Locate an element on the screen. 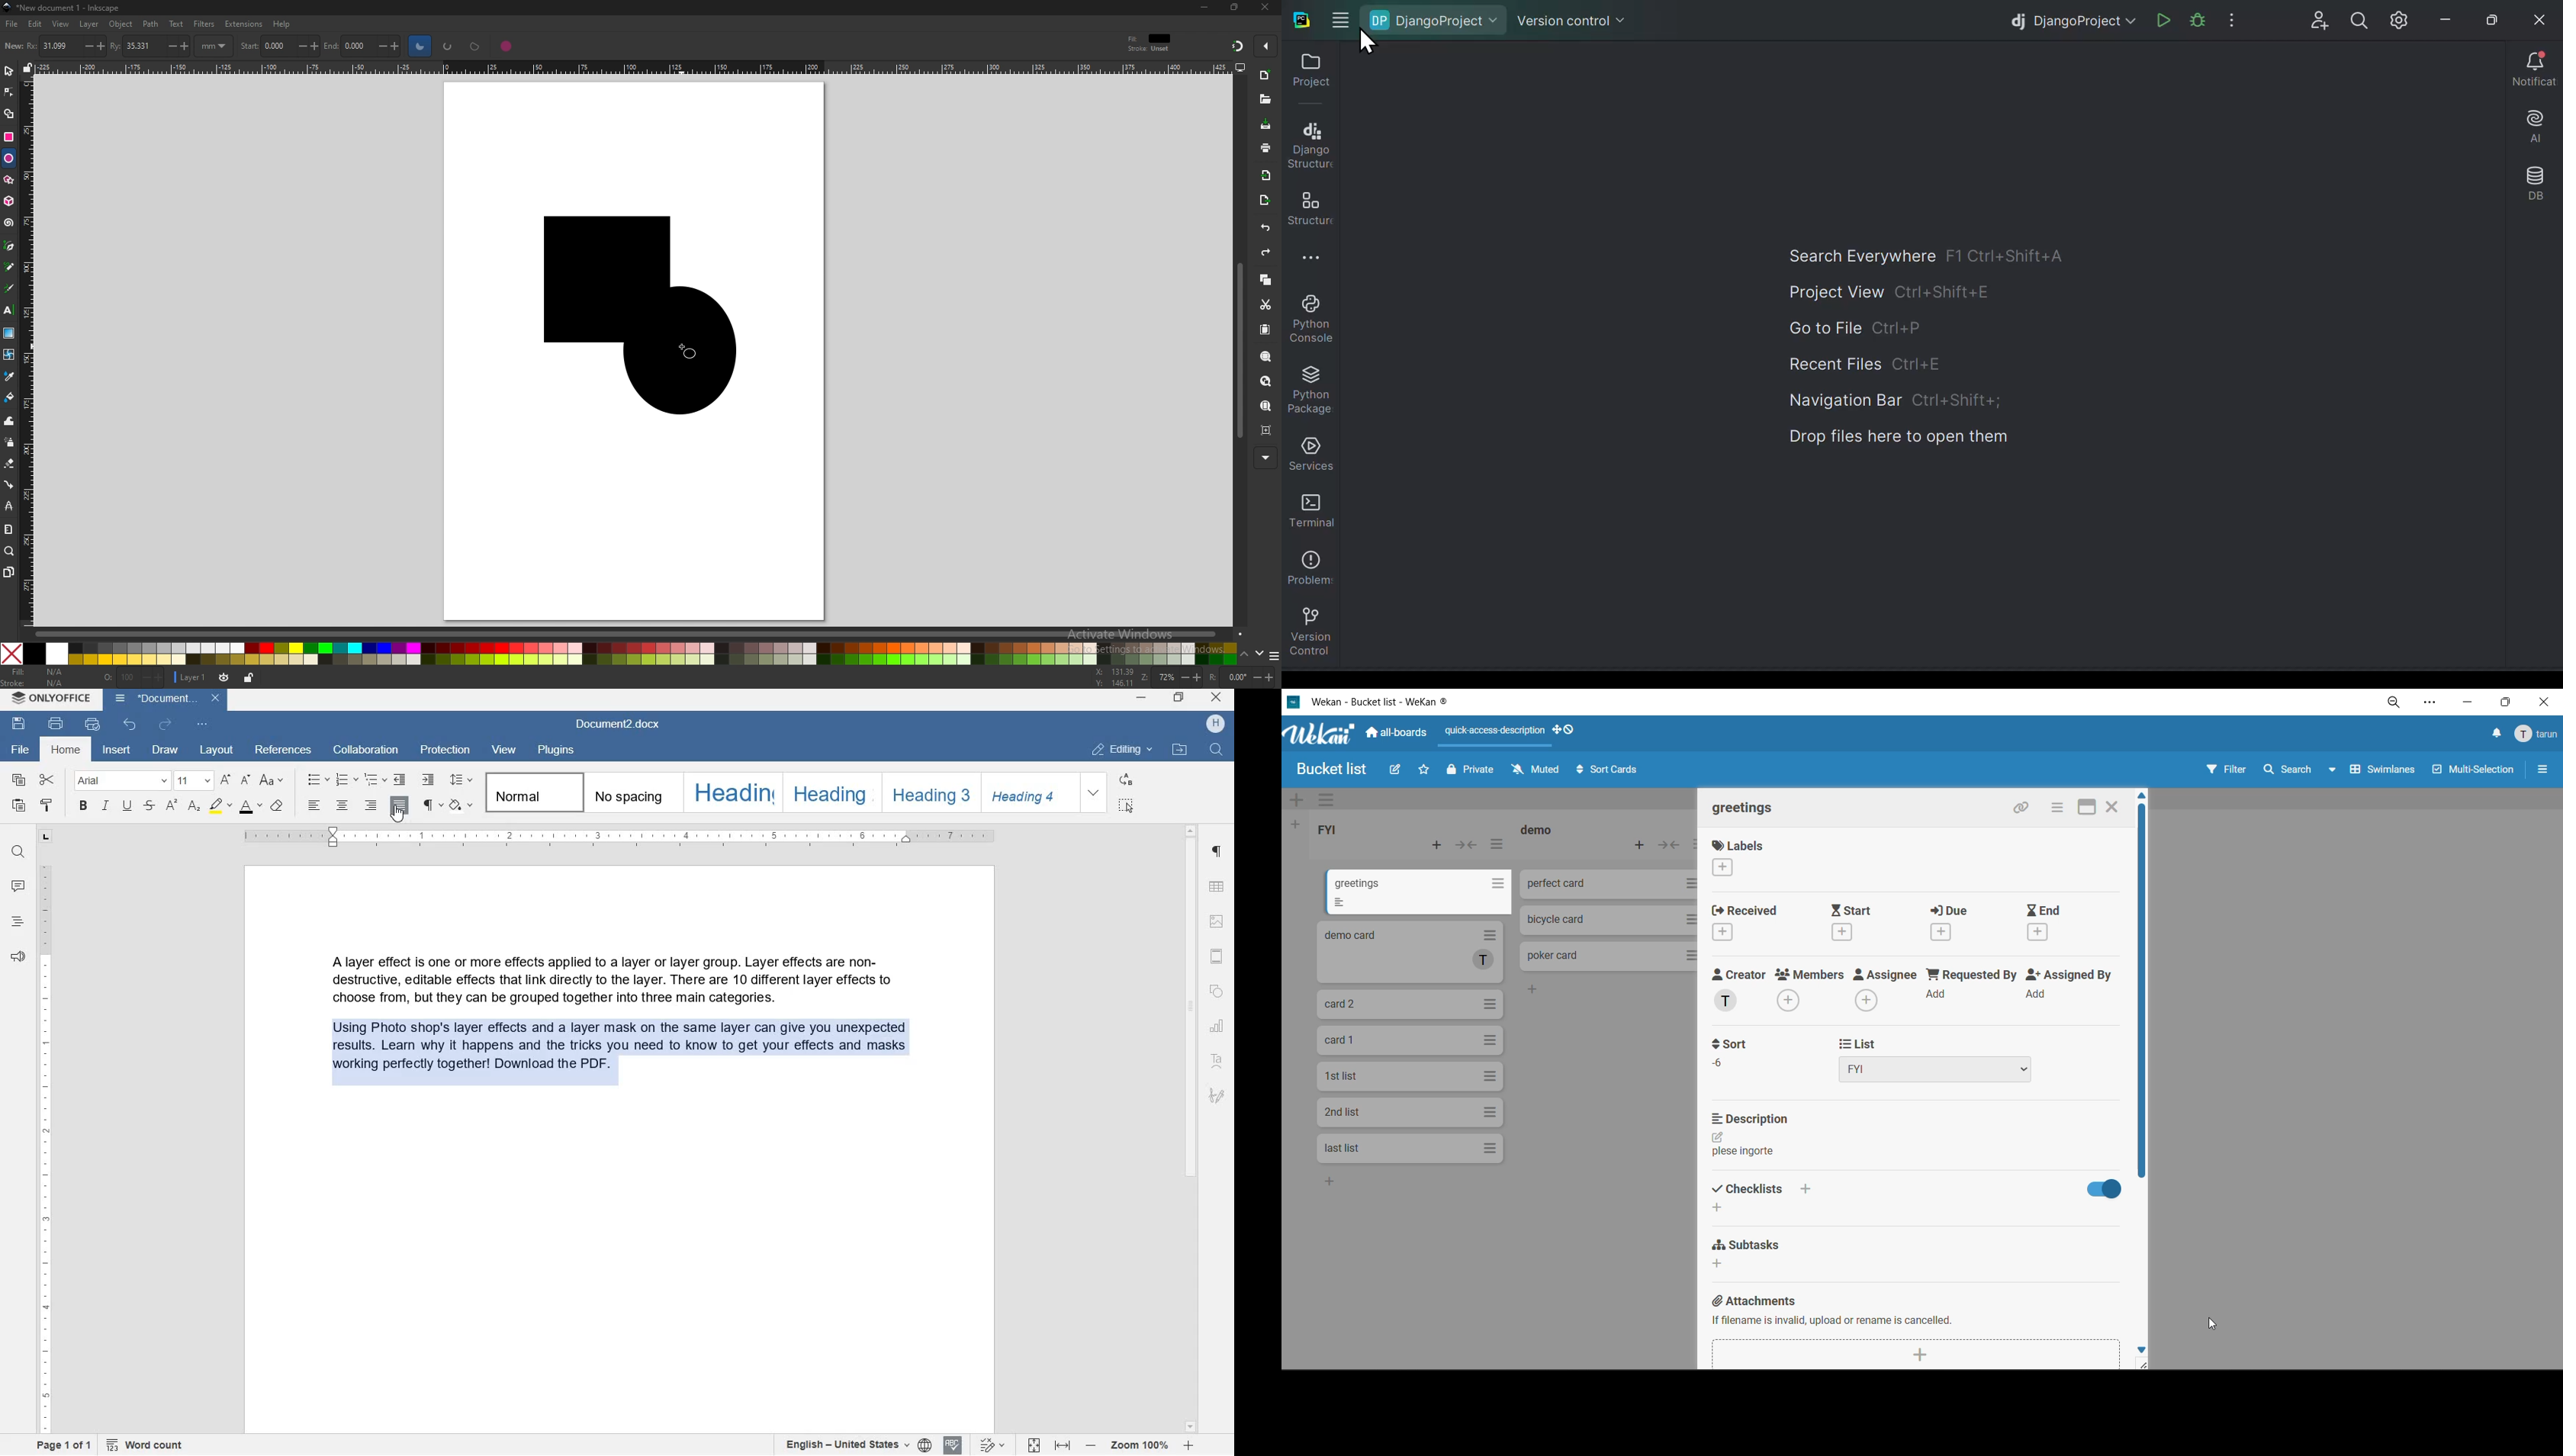 This screenshot has width=2576, height=1456. arc is located at coordinates (447, 46).